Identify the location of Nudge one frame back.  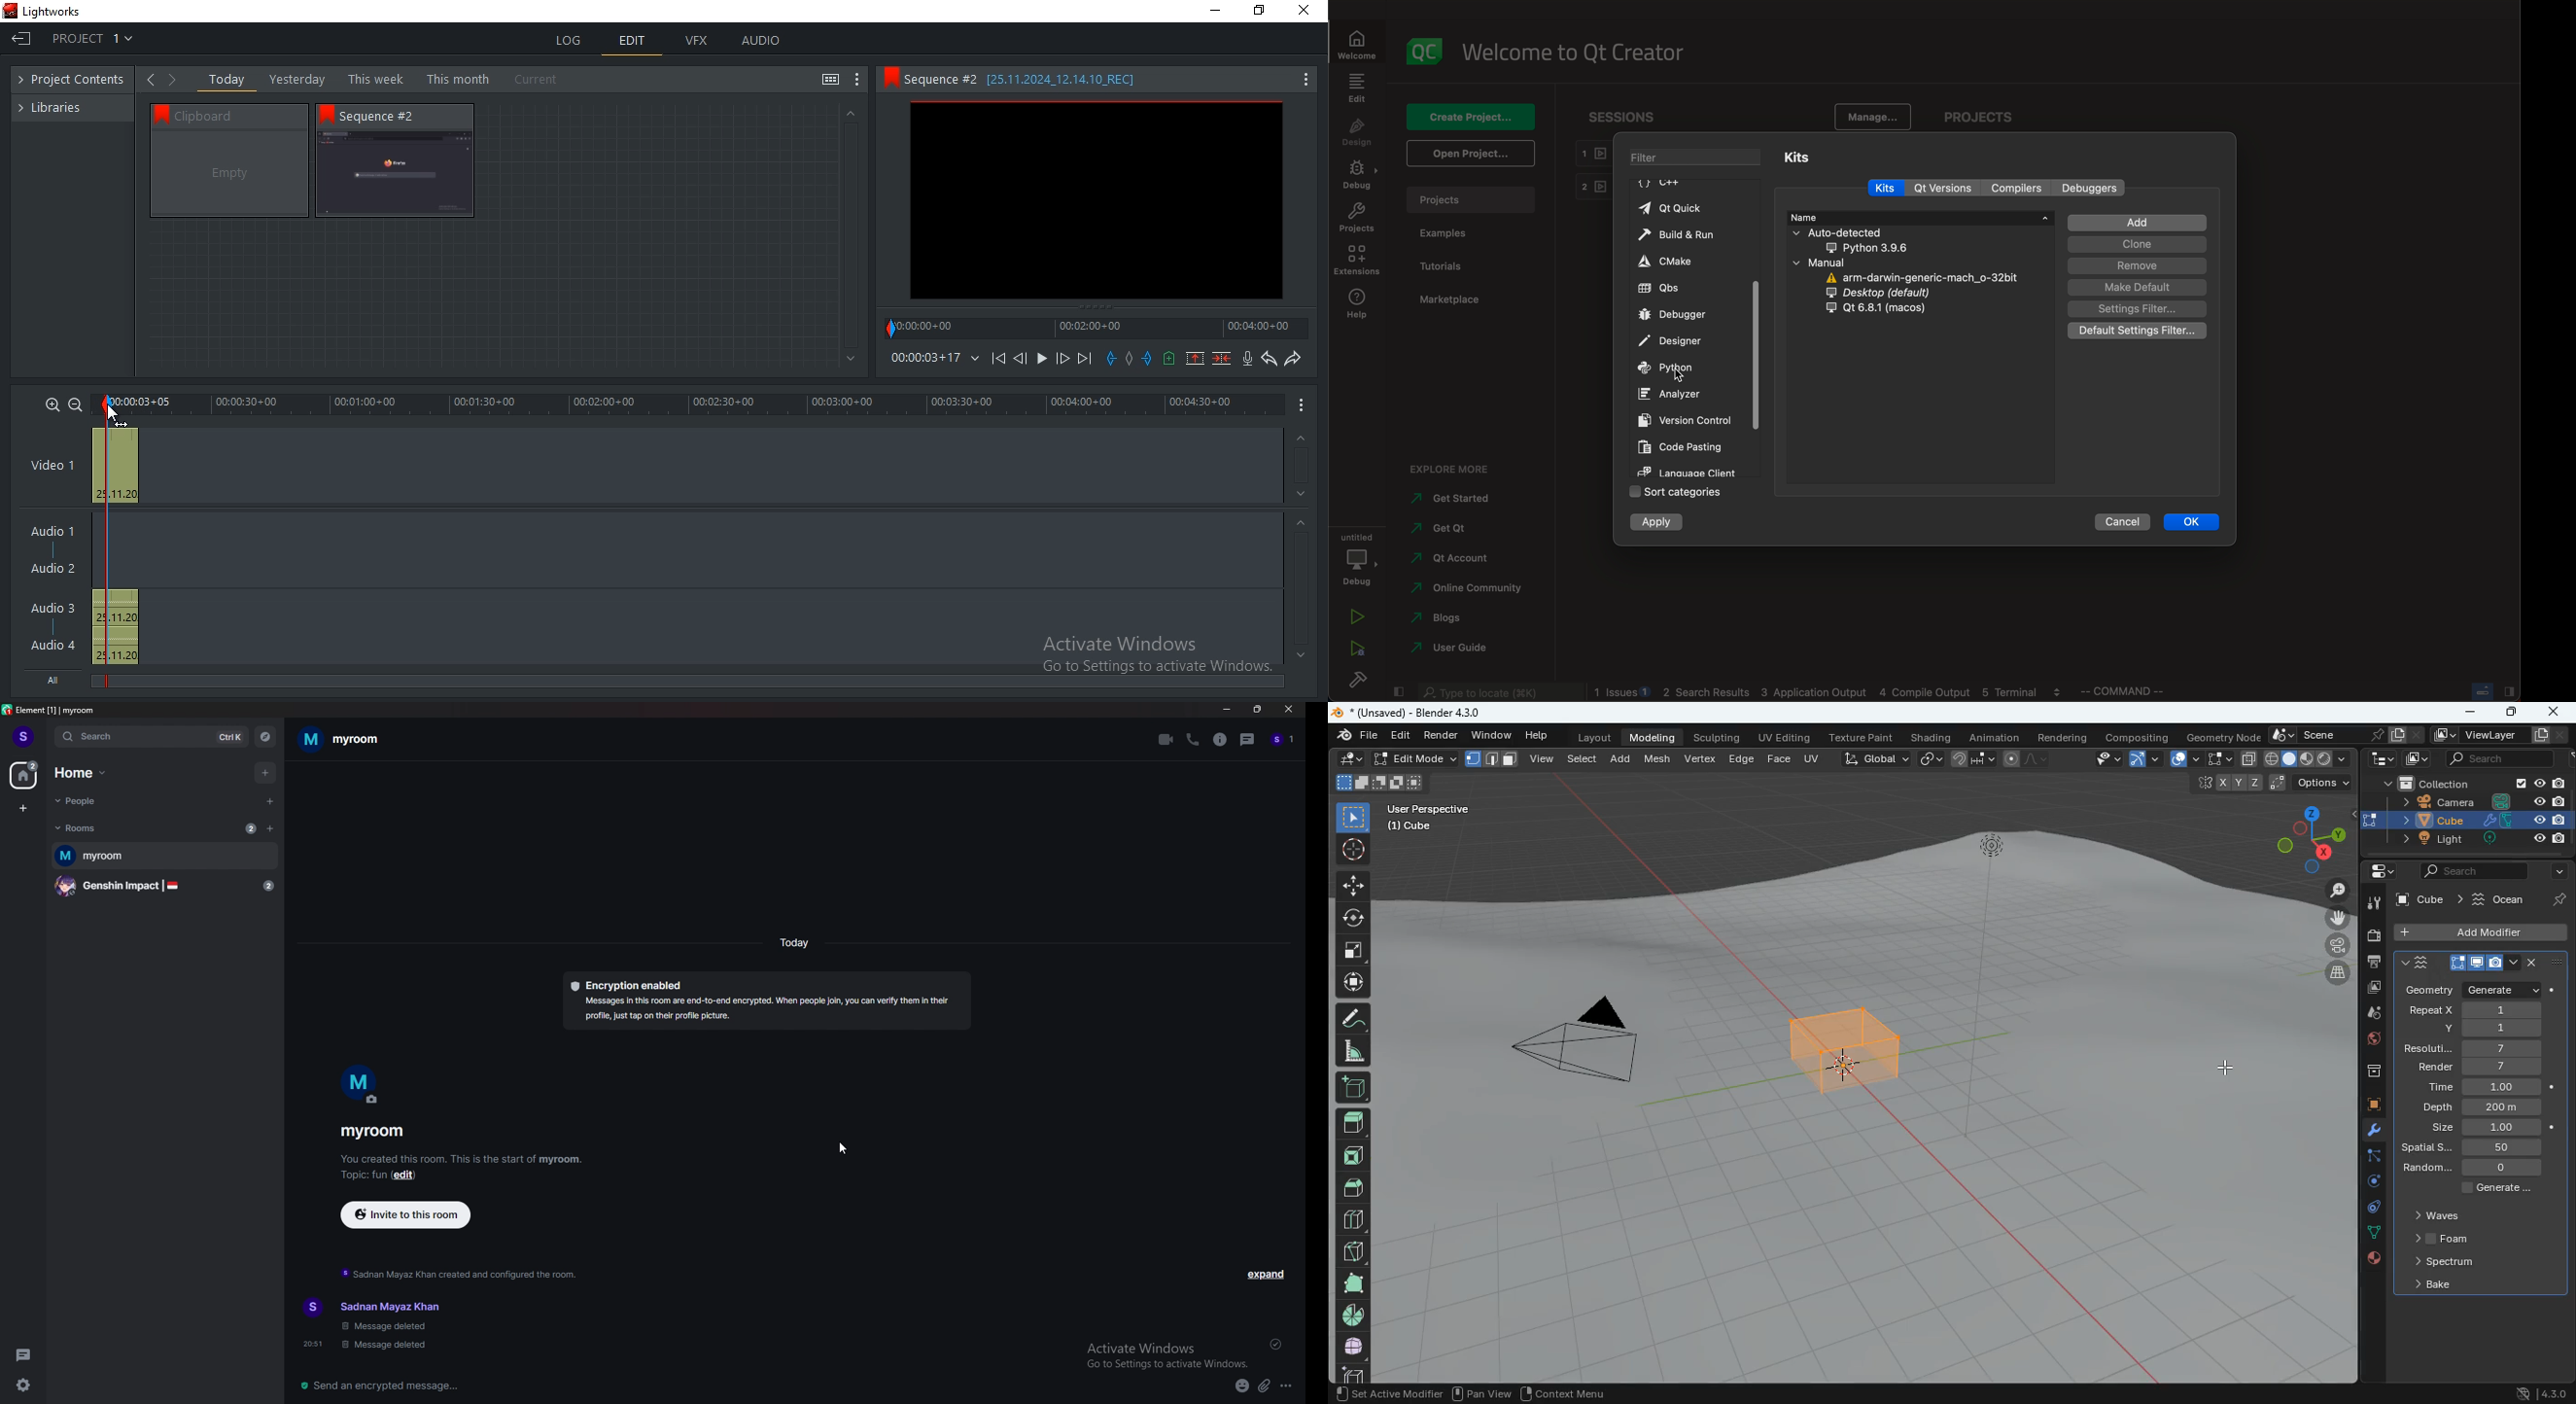
(1024, 361).